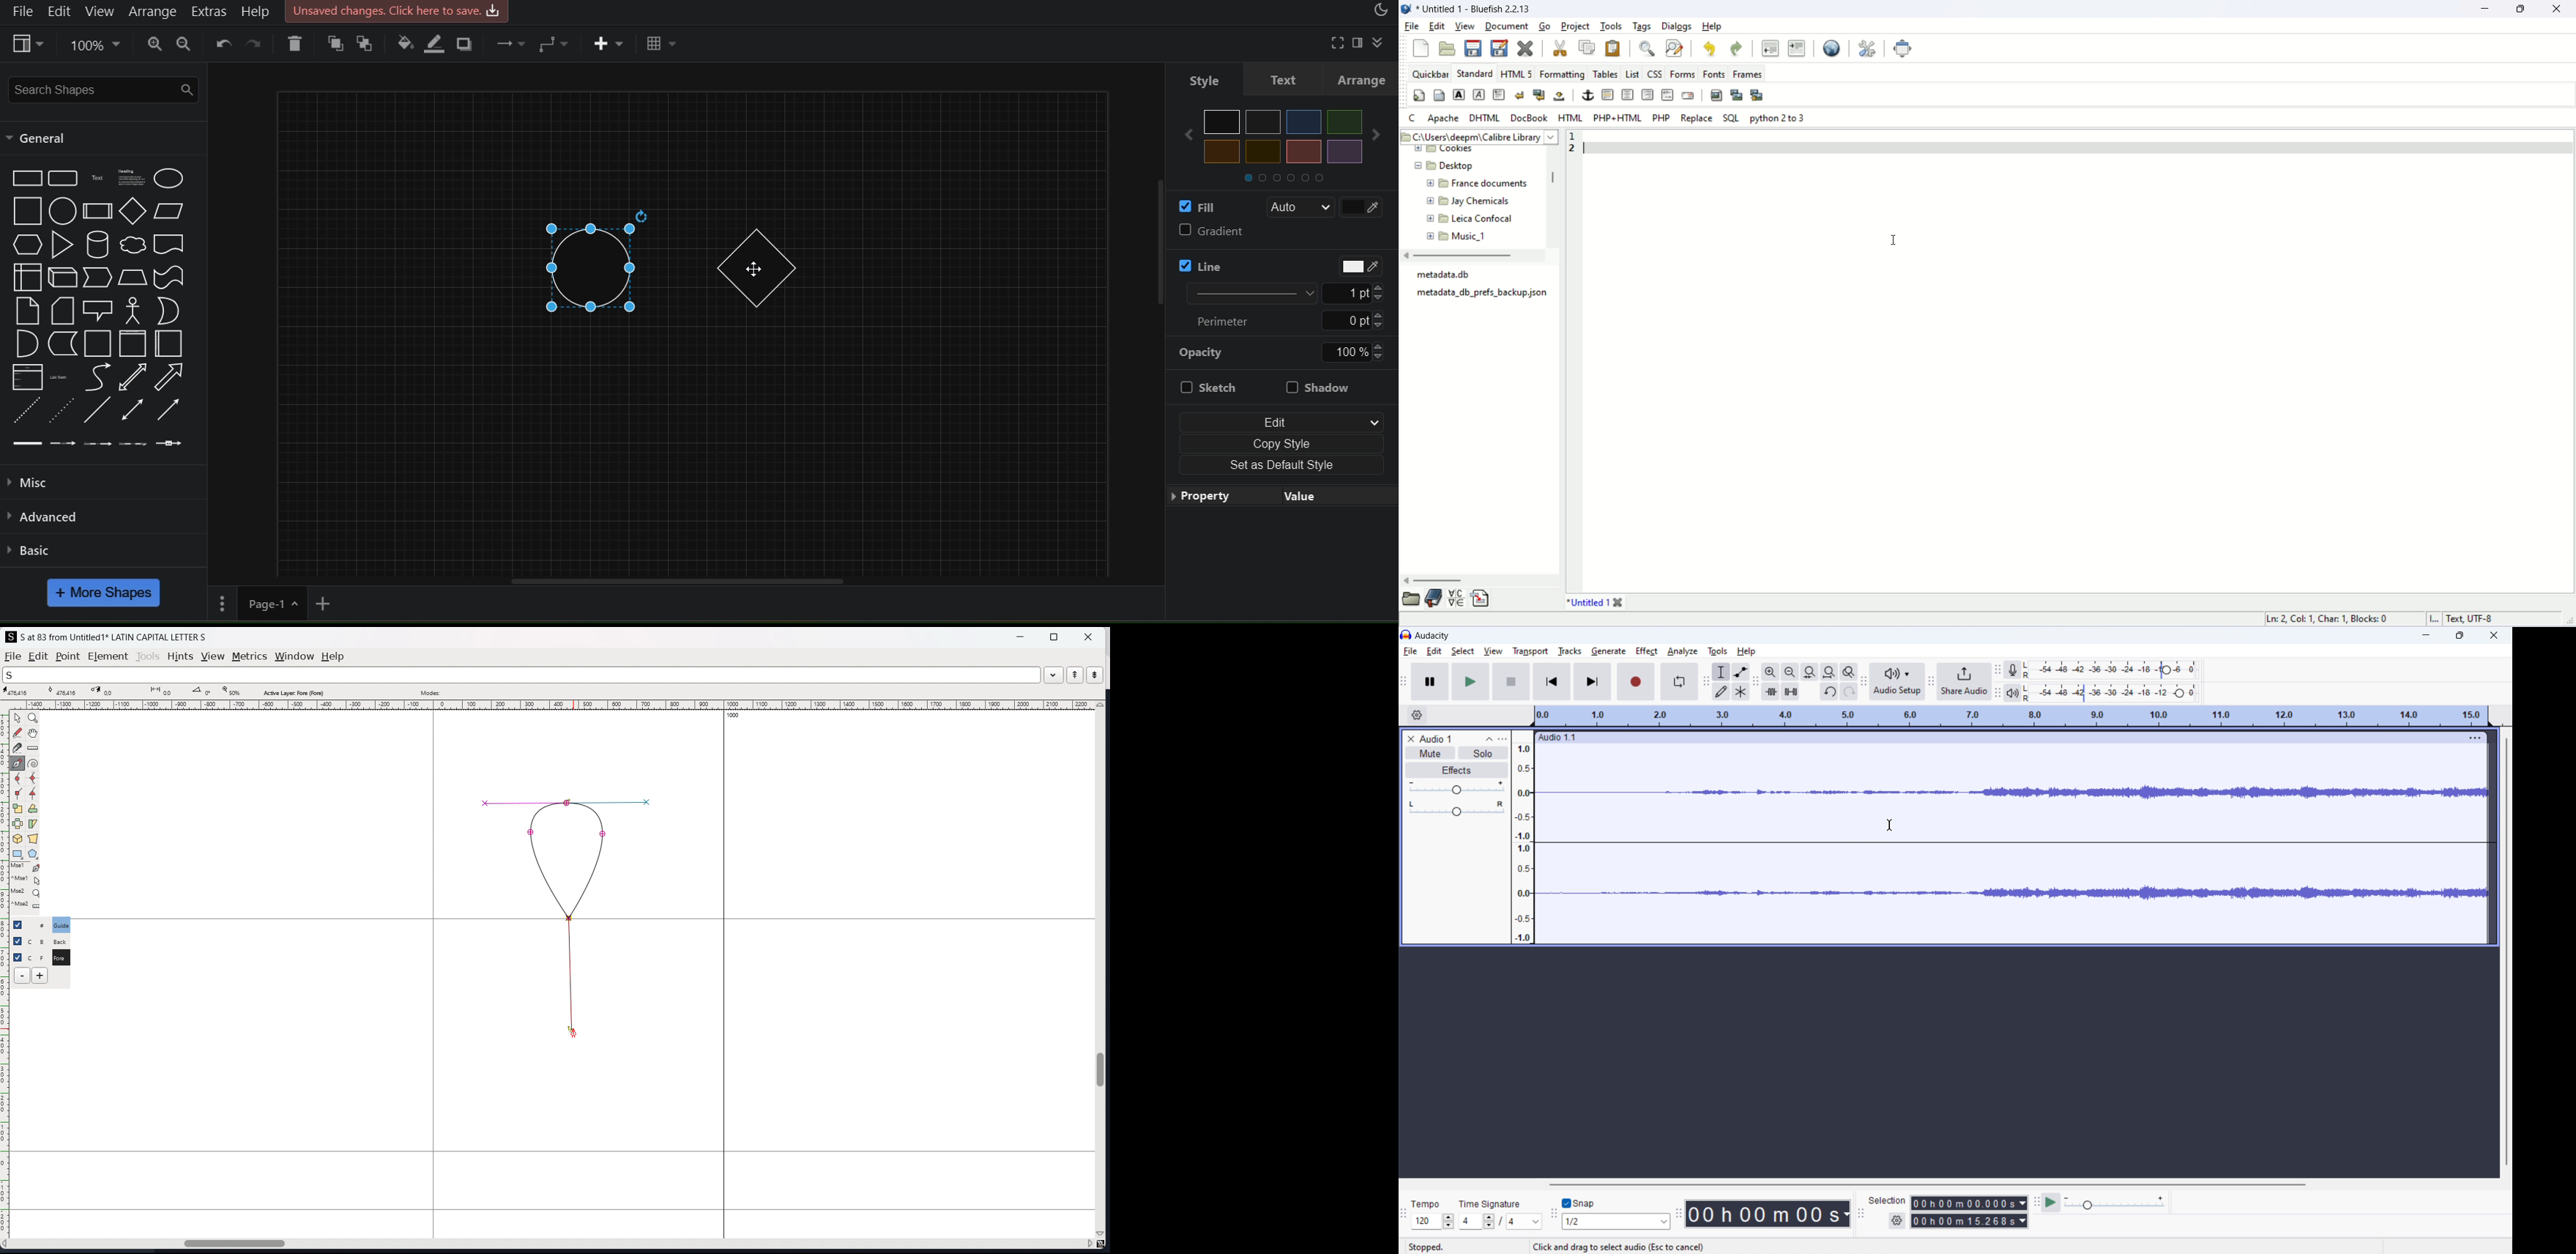 This screenshot has width=2576, height=1260. What do you see at coordinates (2114, 670) in the screenshot?
I see `record level` at bounding box center [2114, 670].